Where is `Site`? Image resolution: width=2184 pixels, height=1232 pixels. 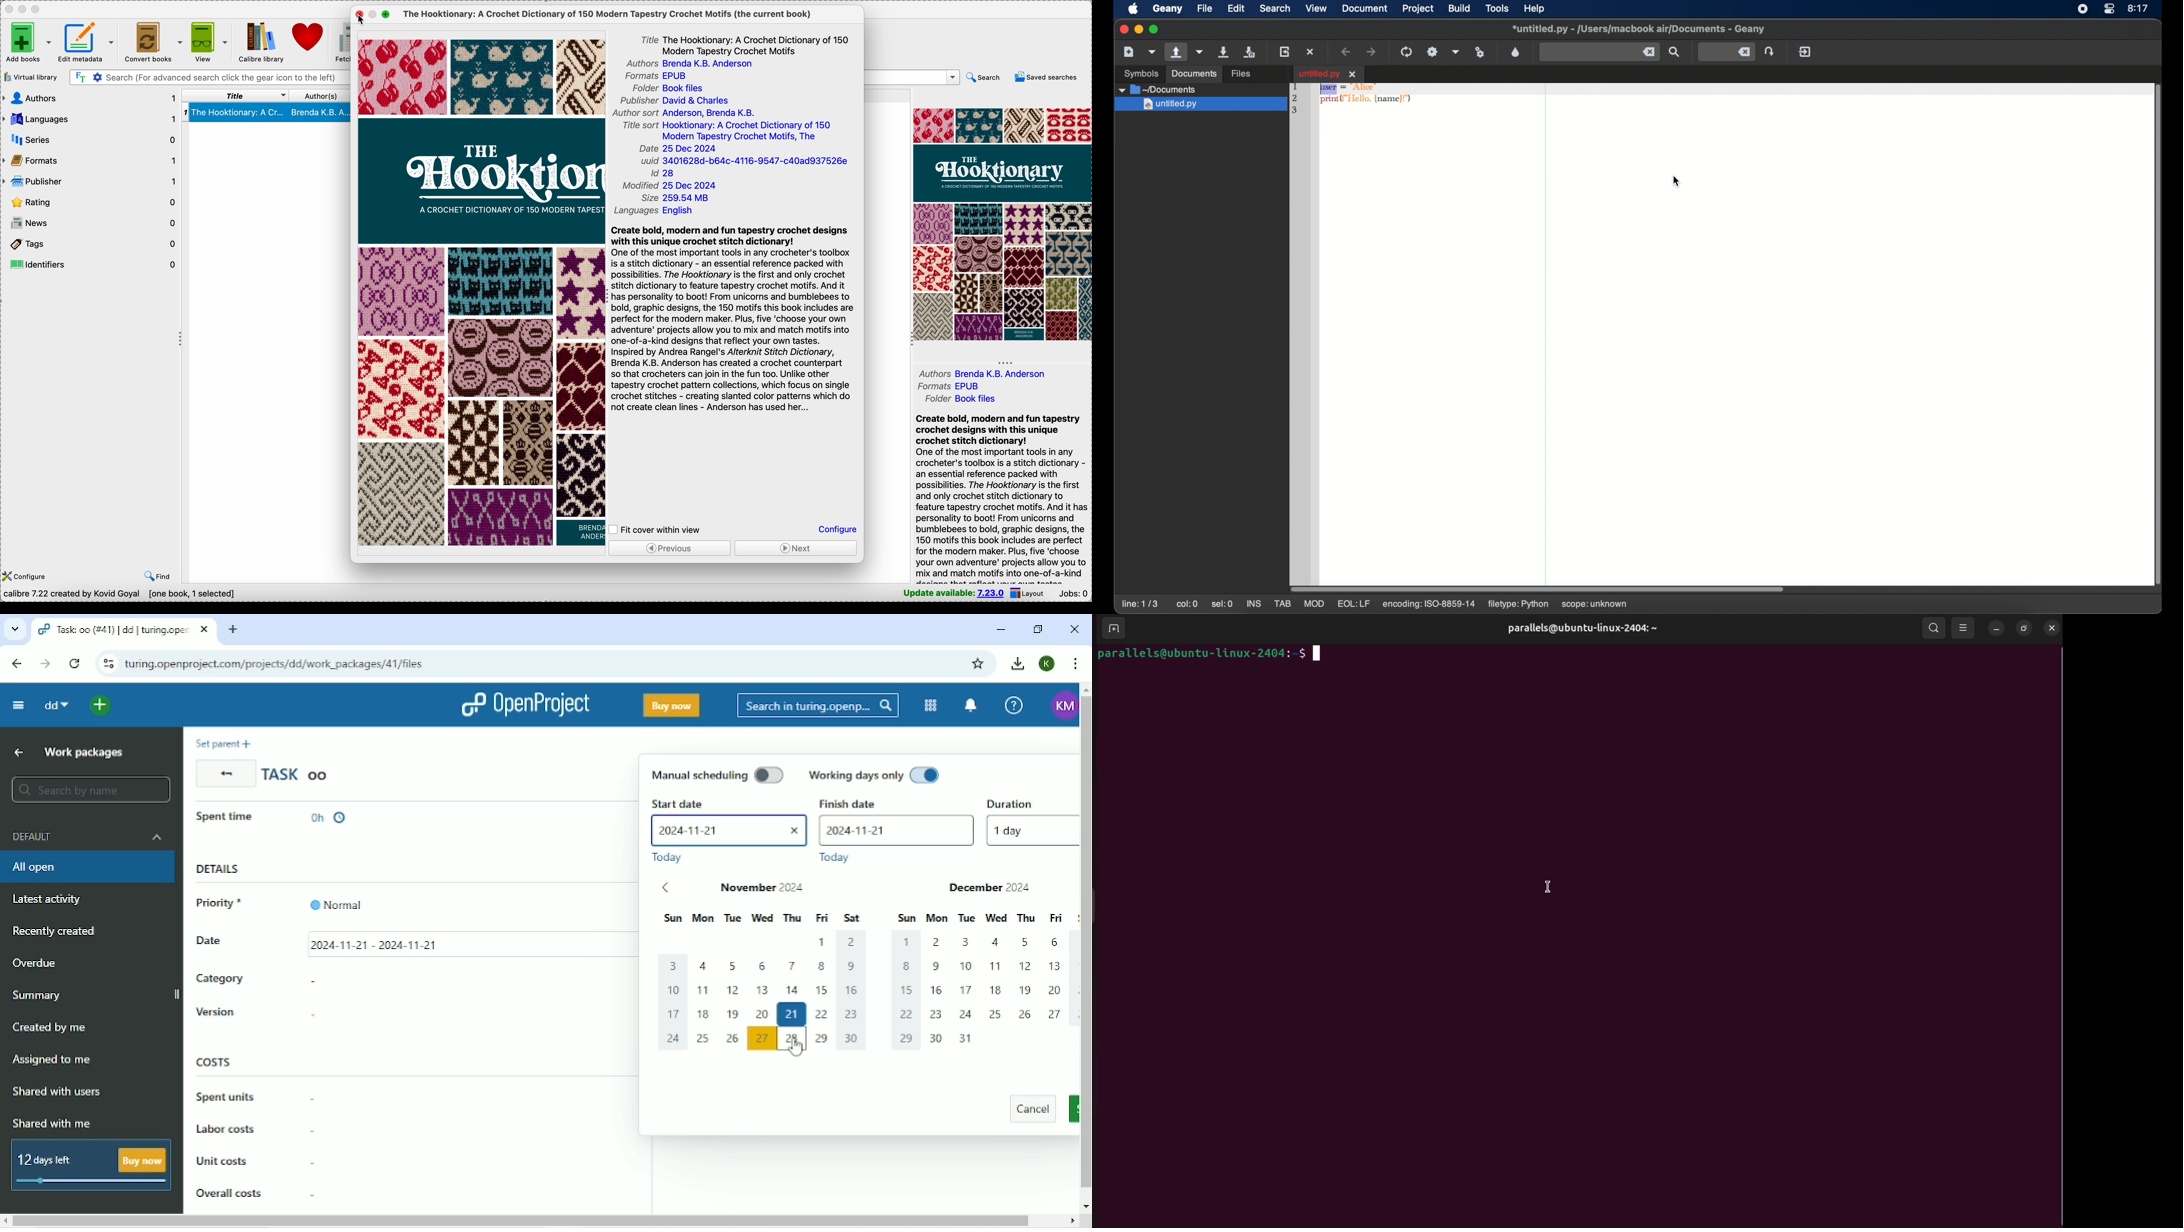 Site is located at coordinates (276, 664).